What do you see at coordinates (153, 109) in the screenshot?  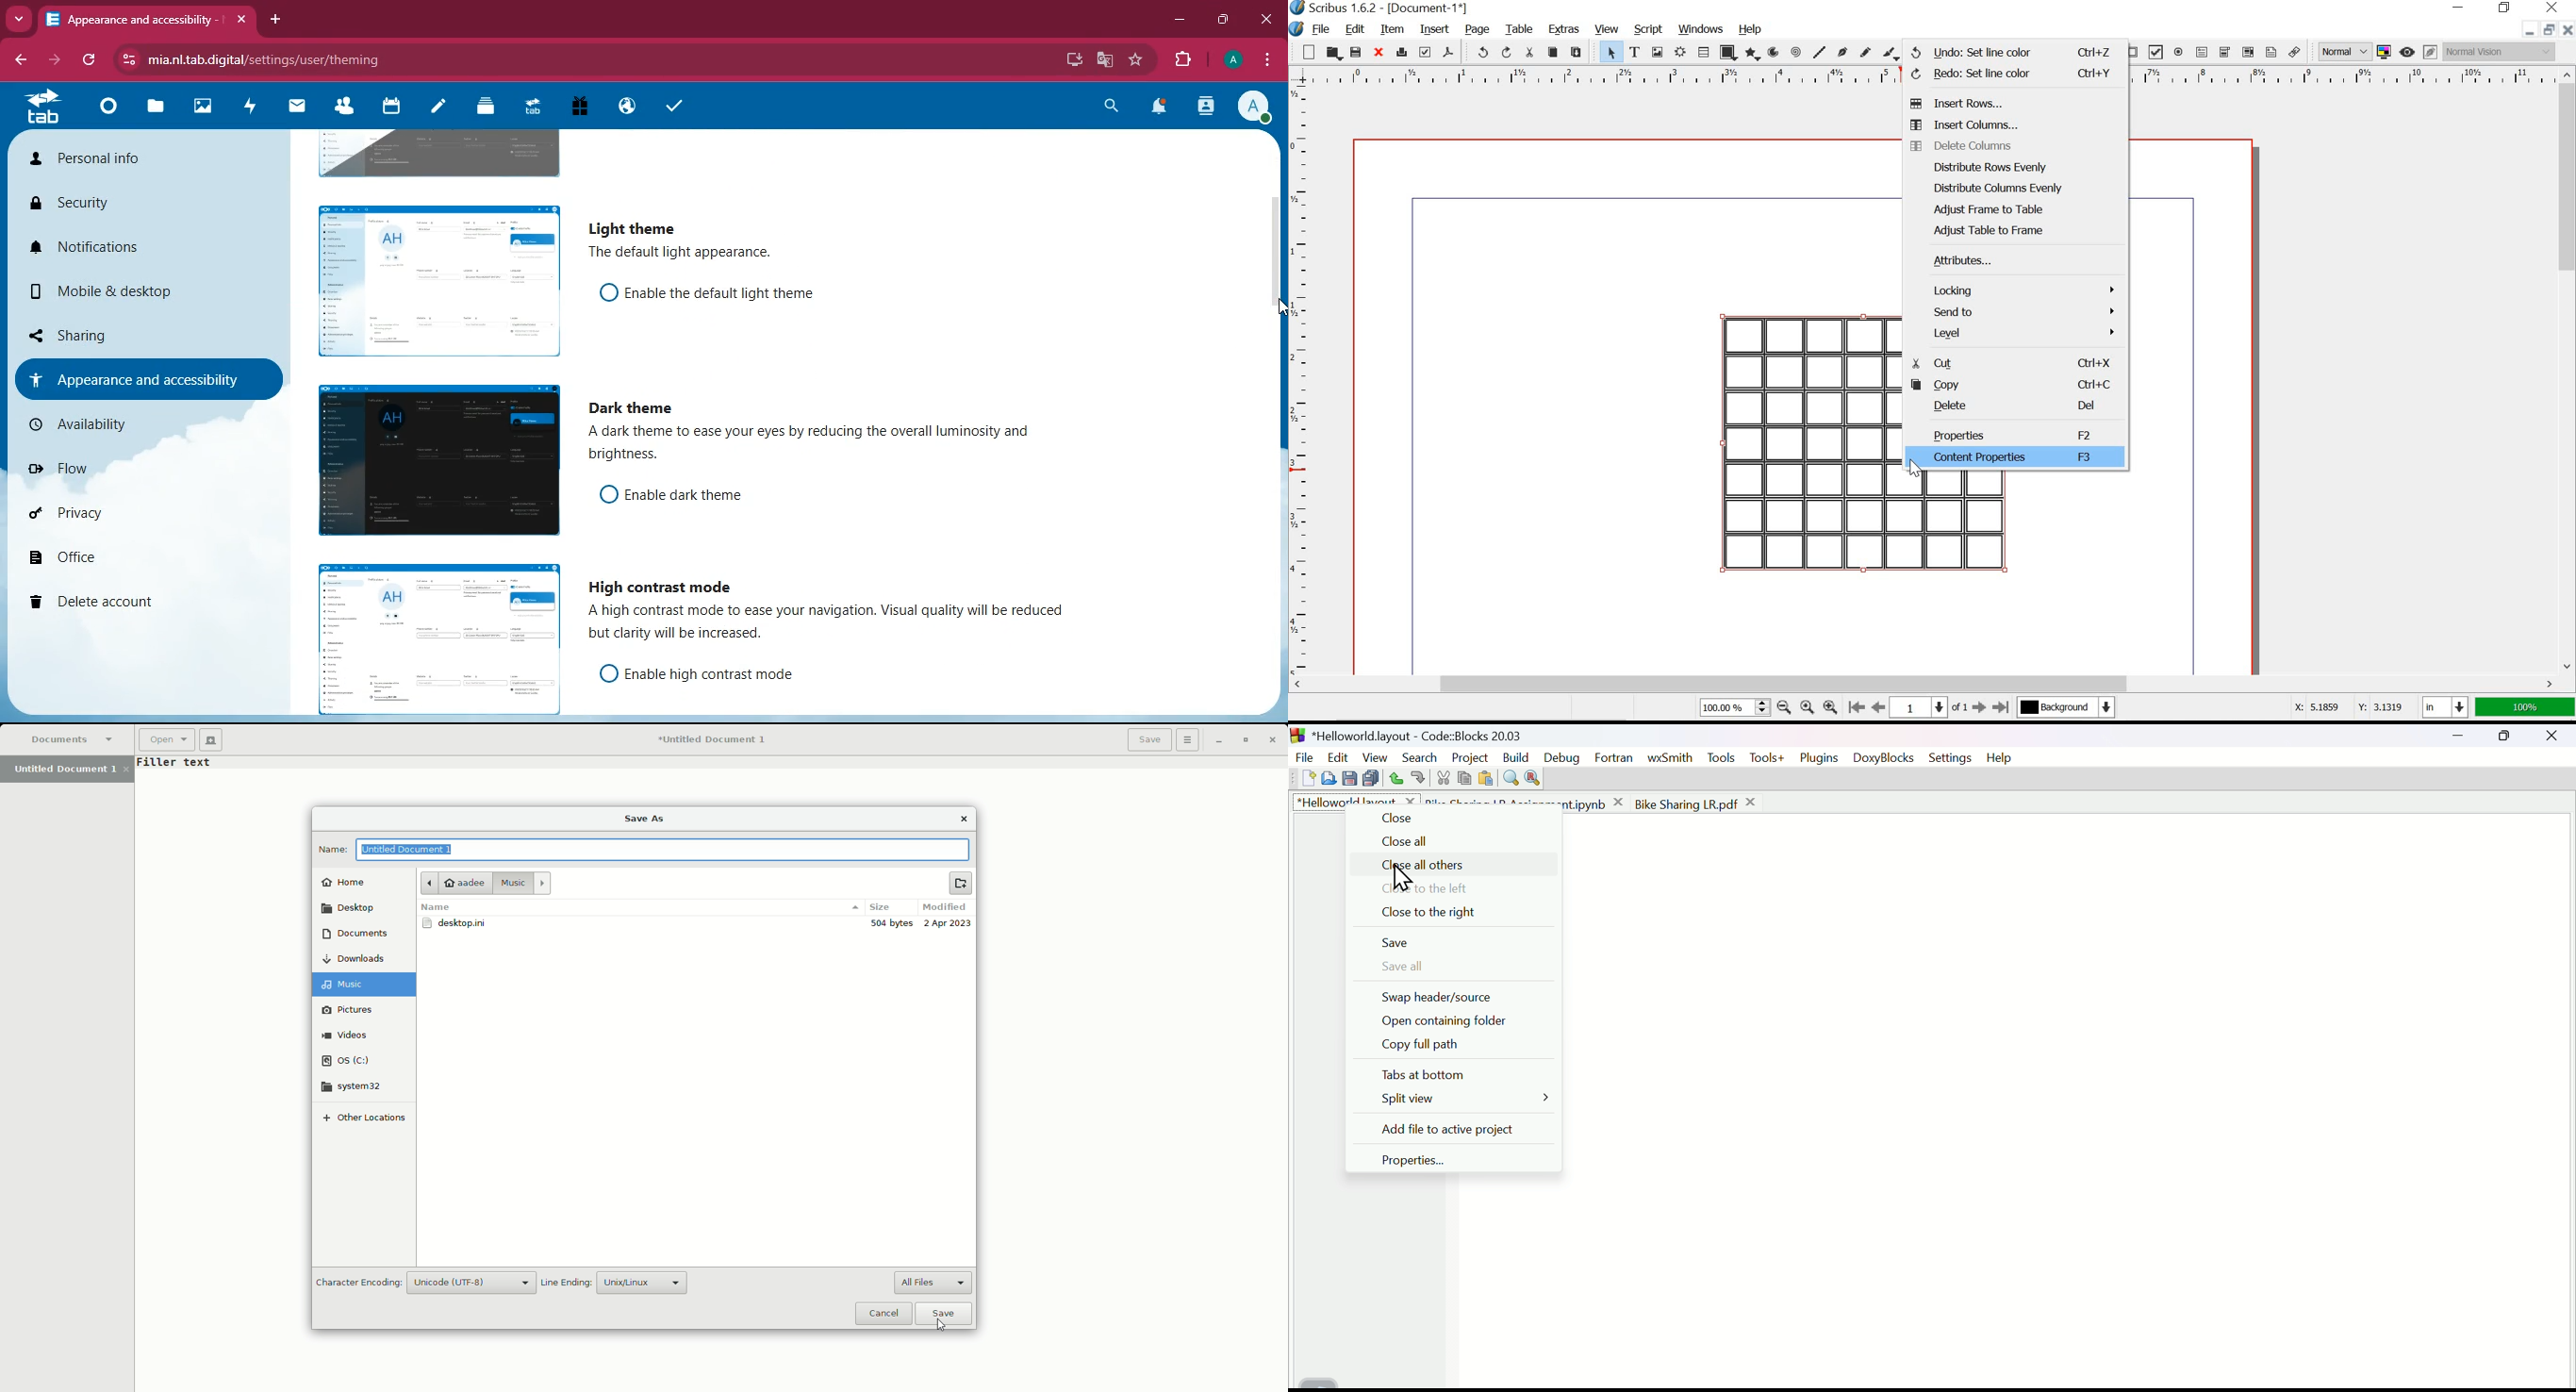 I see `files` at bounding box center [153, 109].